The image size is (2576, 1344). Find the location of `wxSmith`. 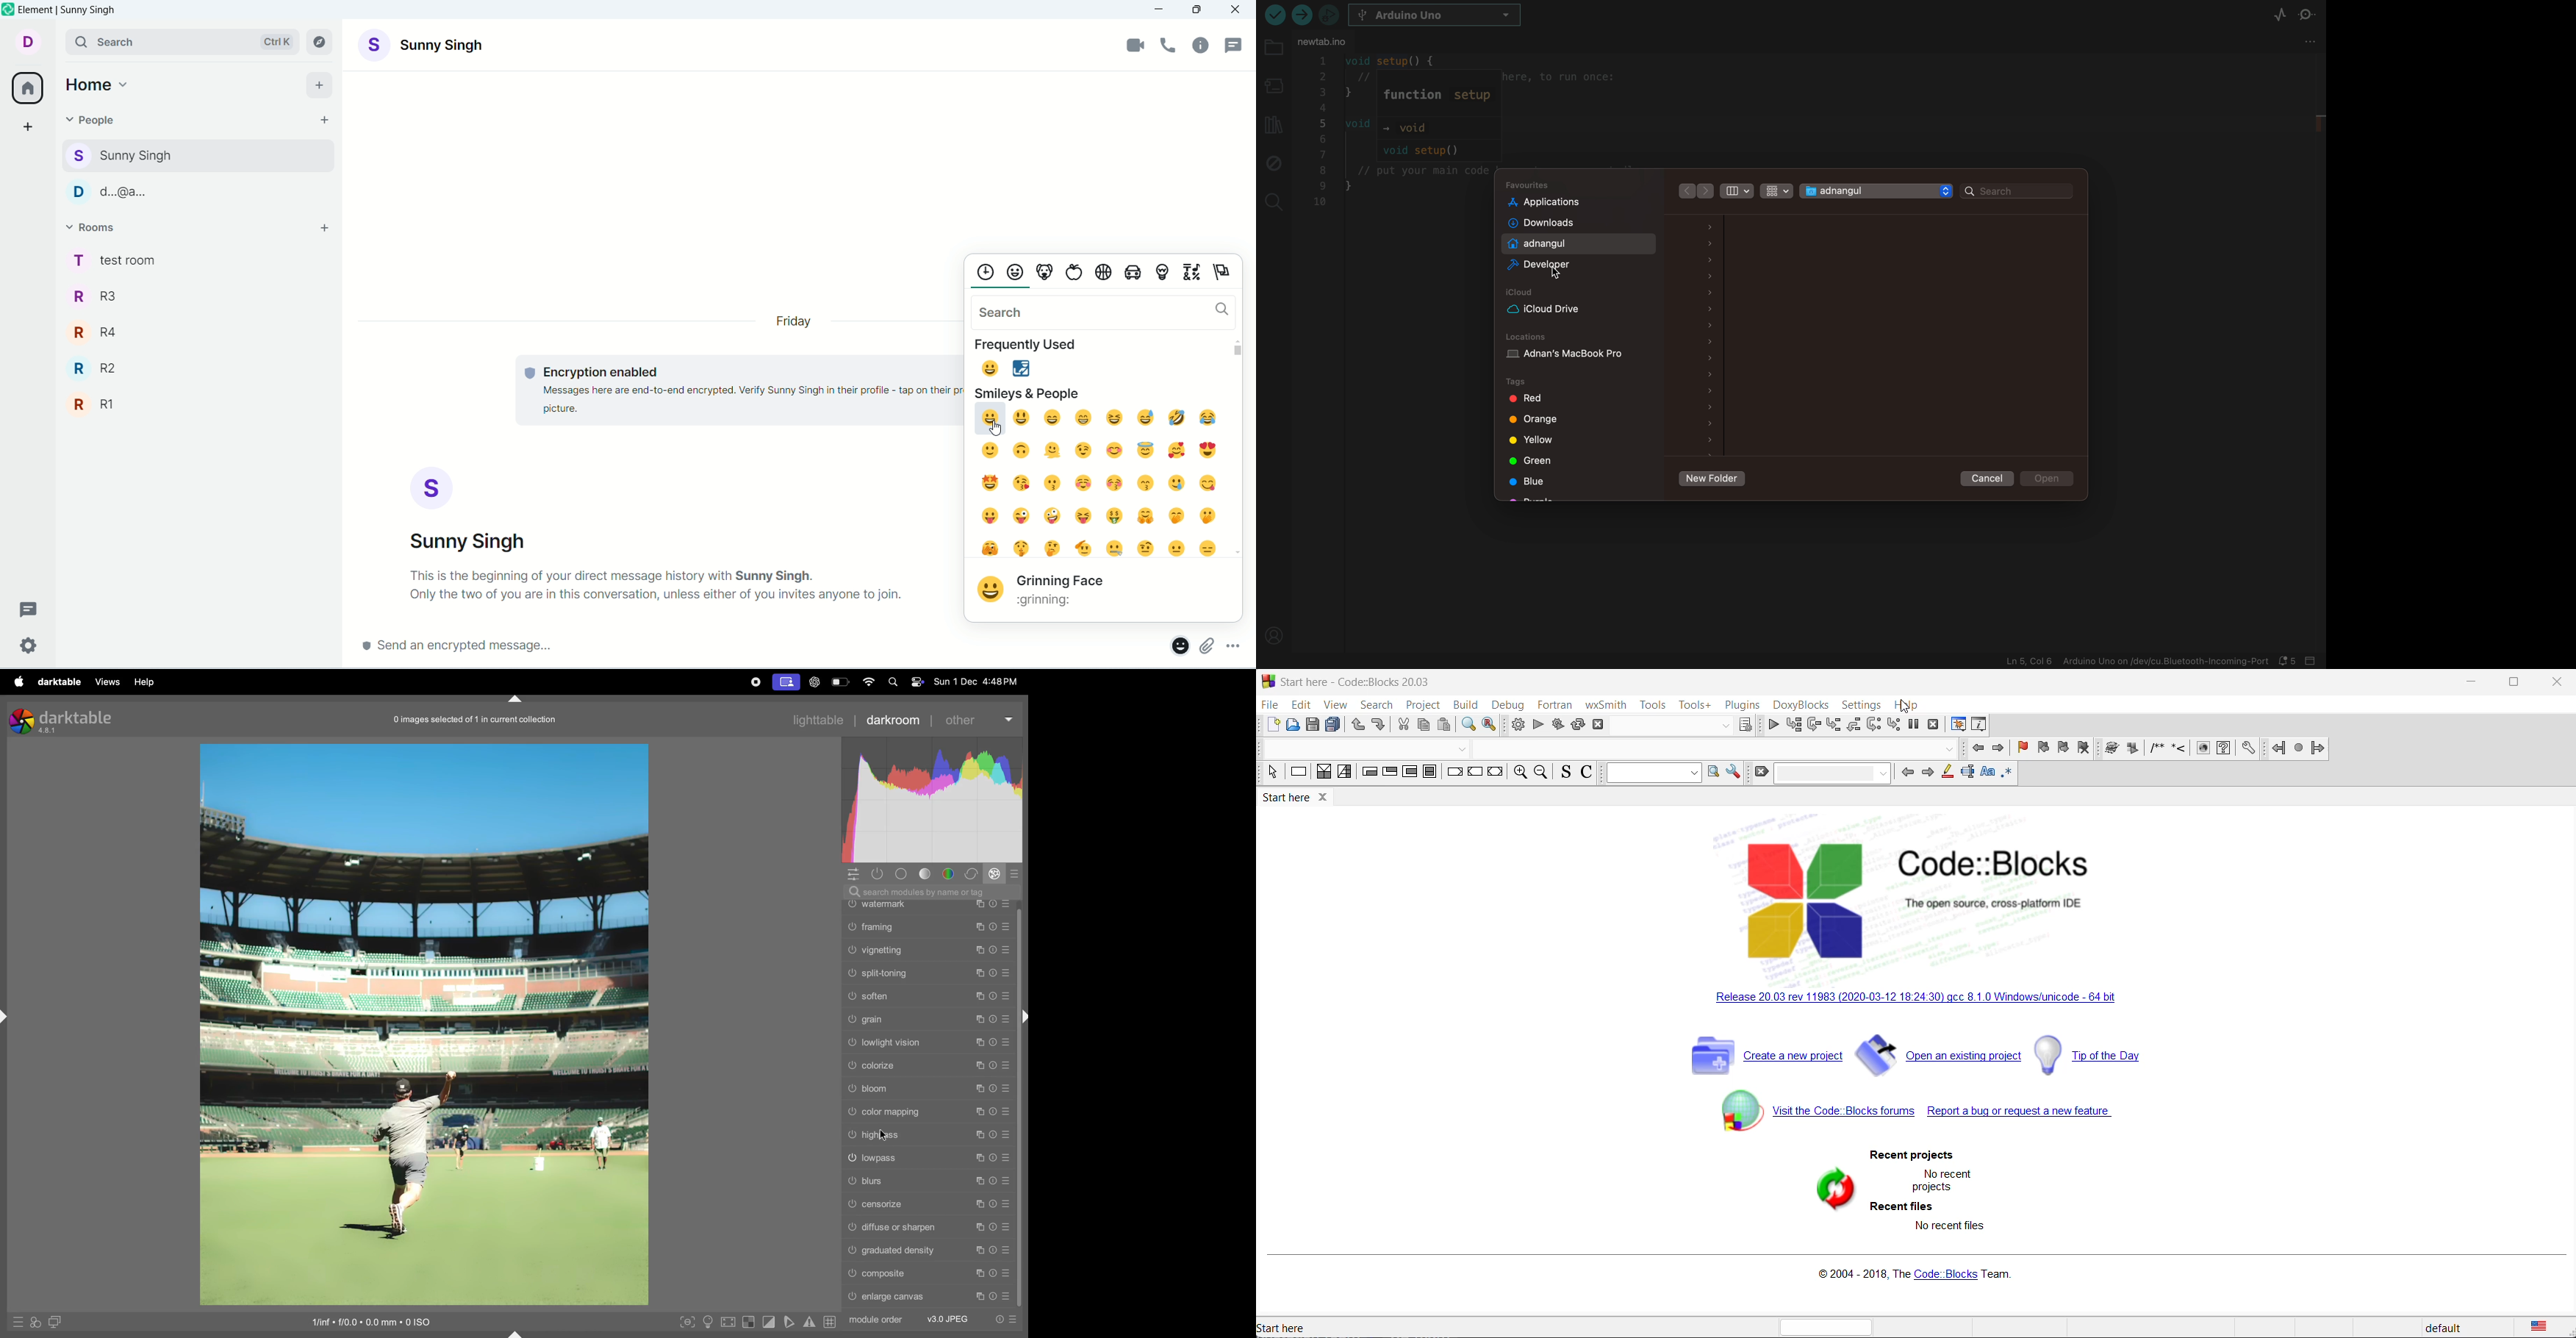

wxSmith is located at coordinates (1602, 705).